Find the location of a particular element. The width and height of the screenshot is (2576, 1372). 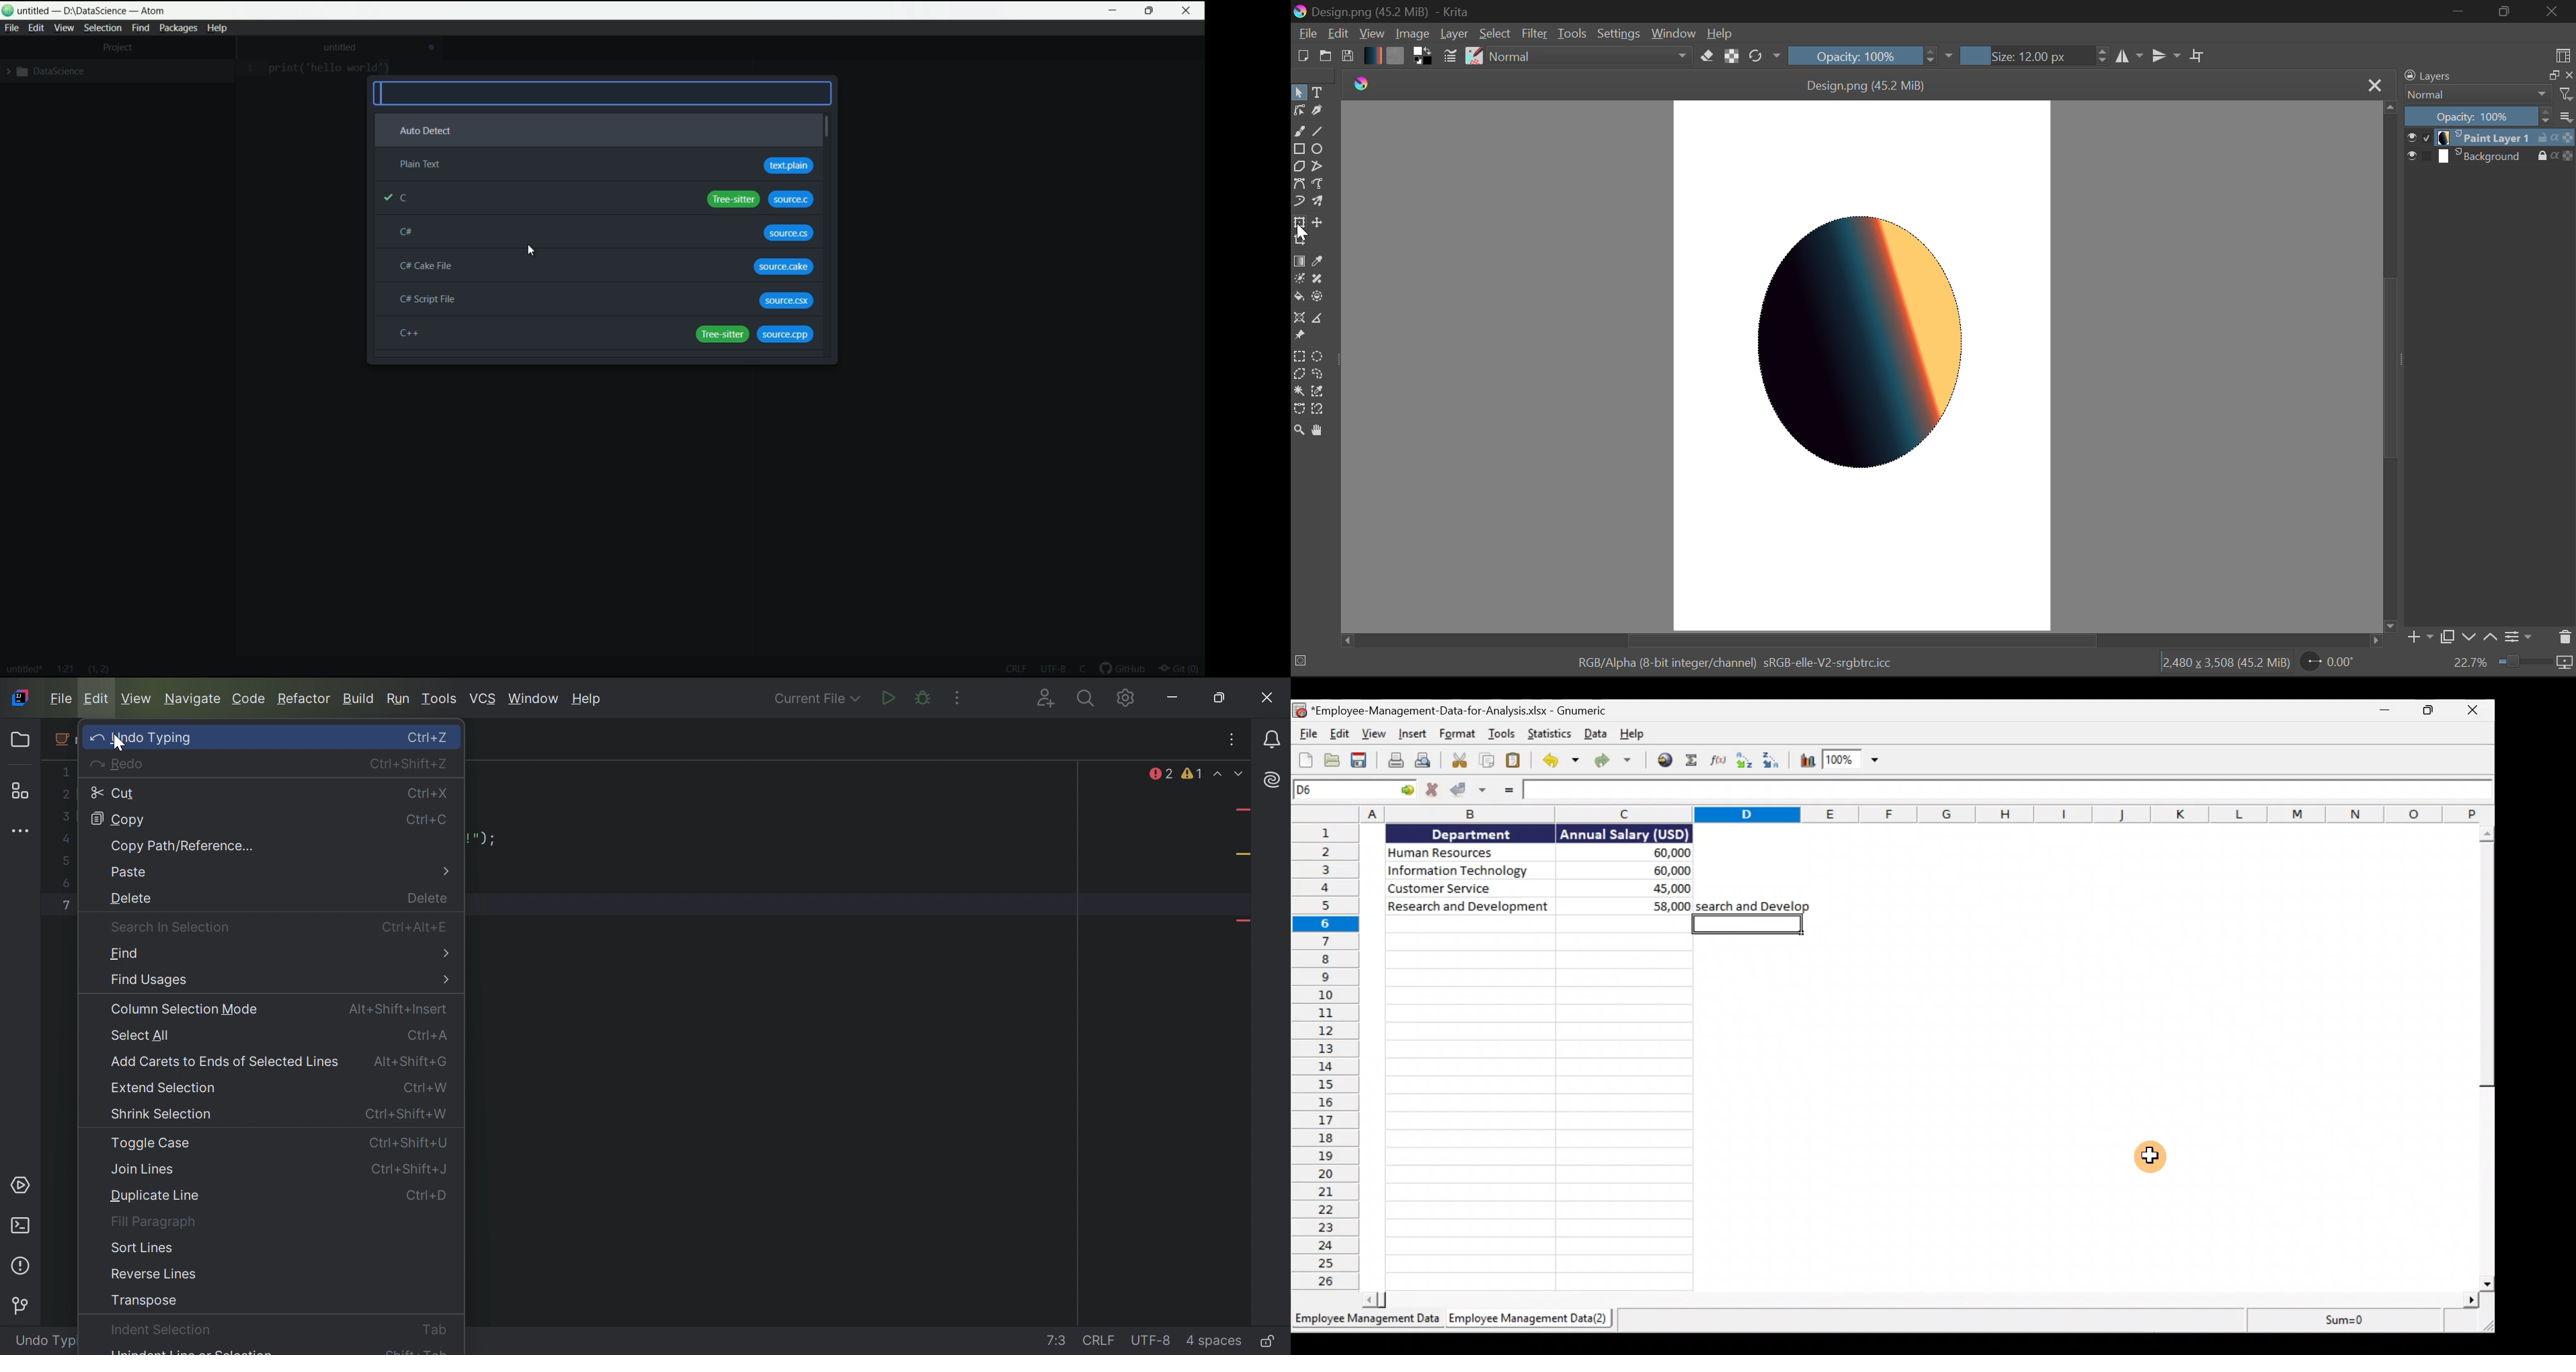

Document name is located at coordinates (1453, 708).